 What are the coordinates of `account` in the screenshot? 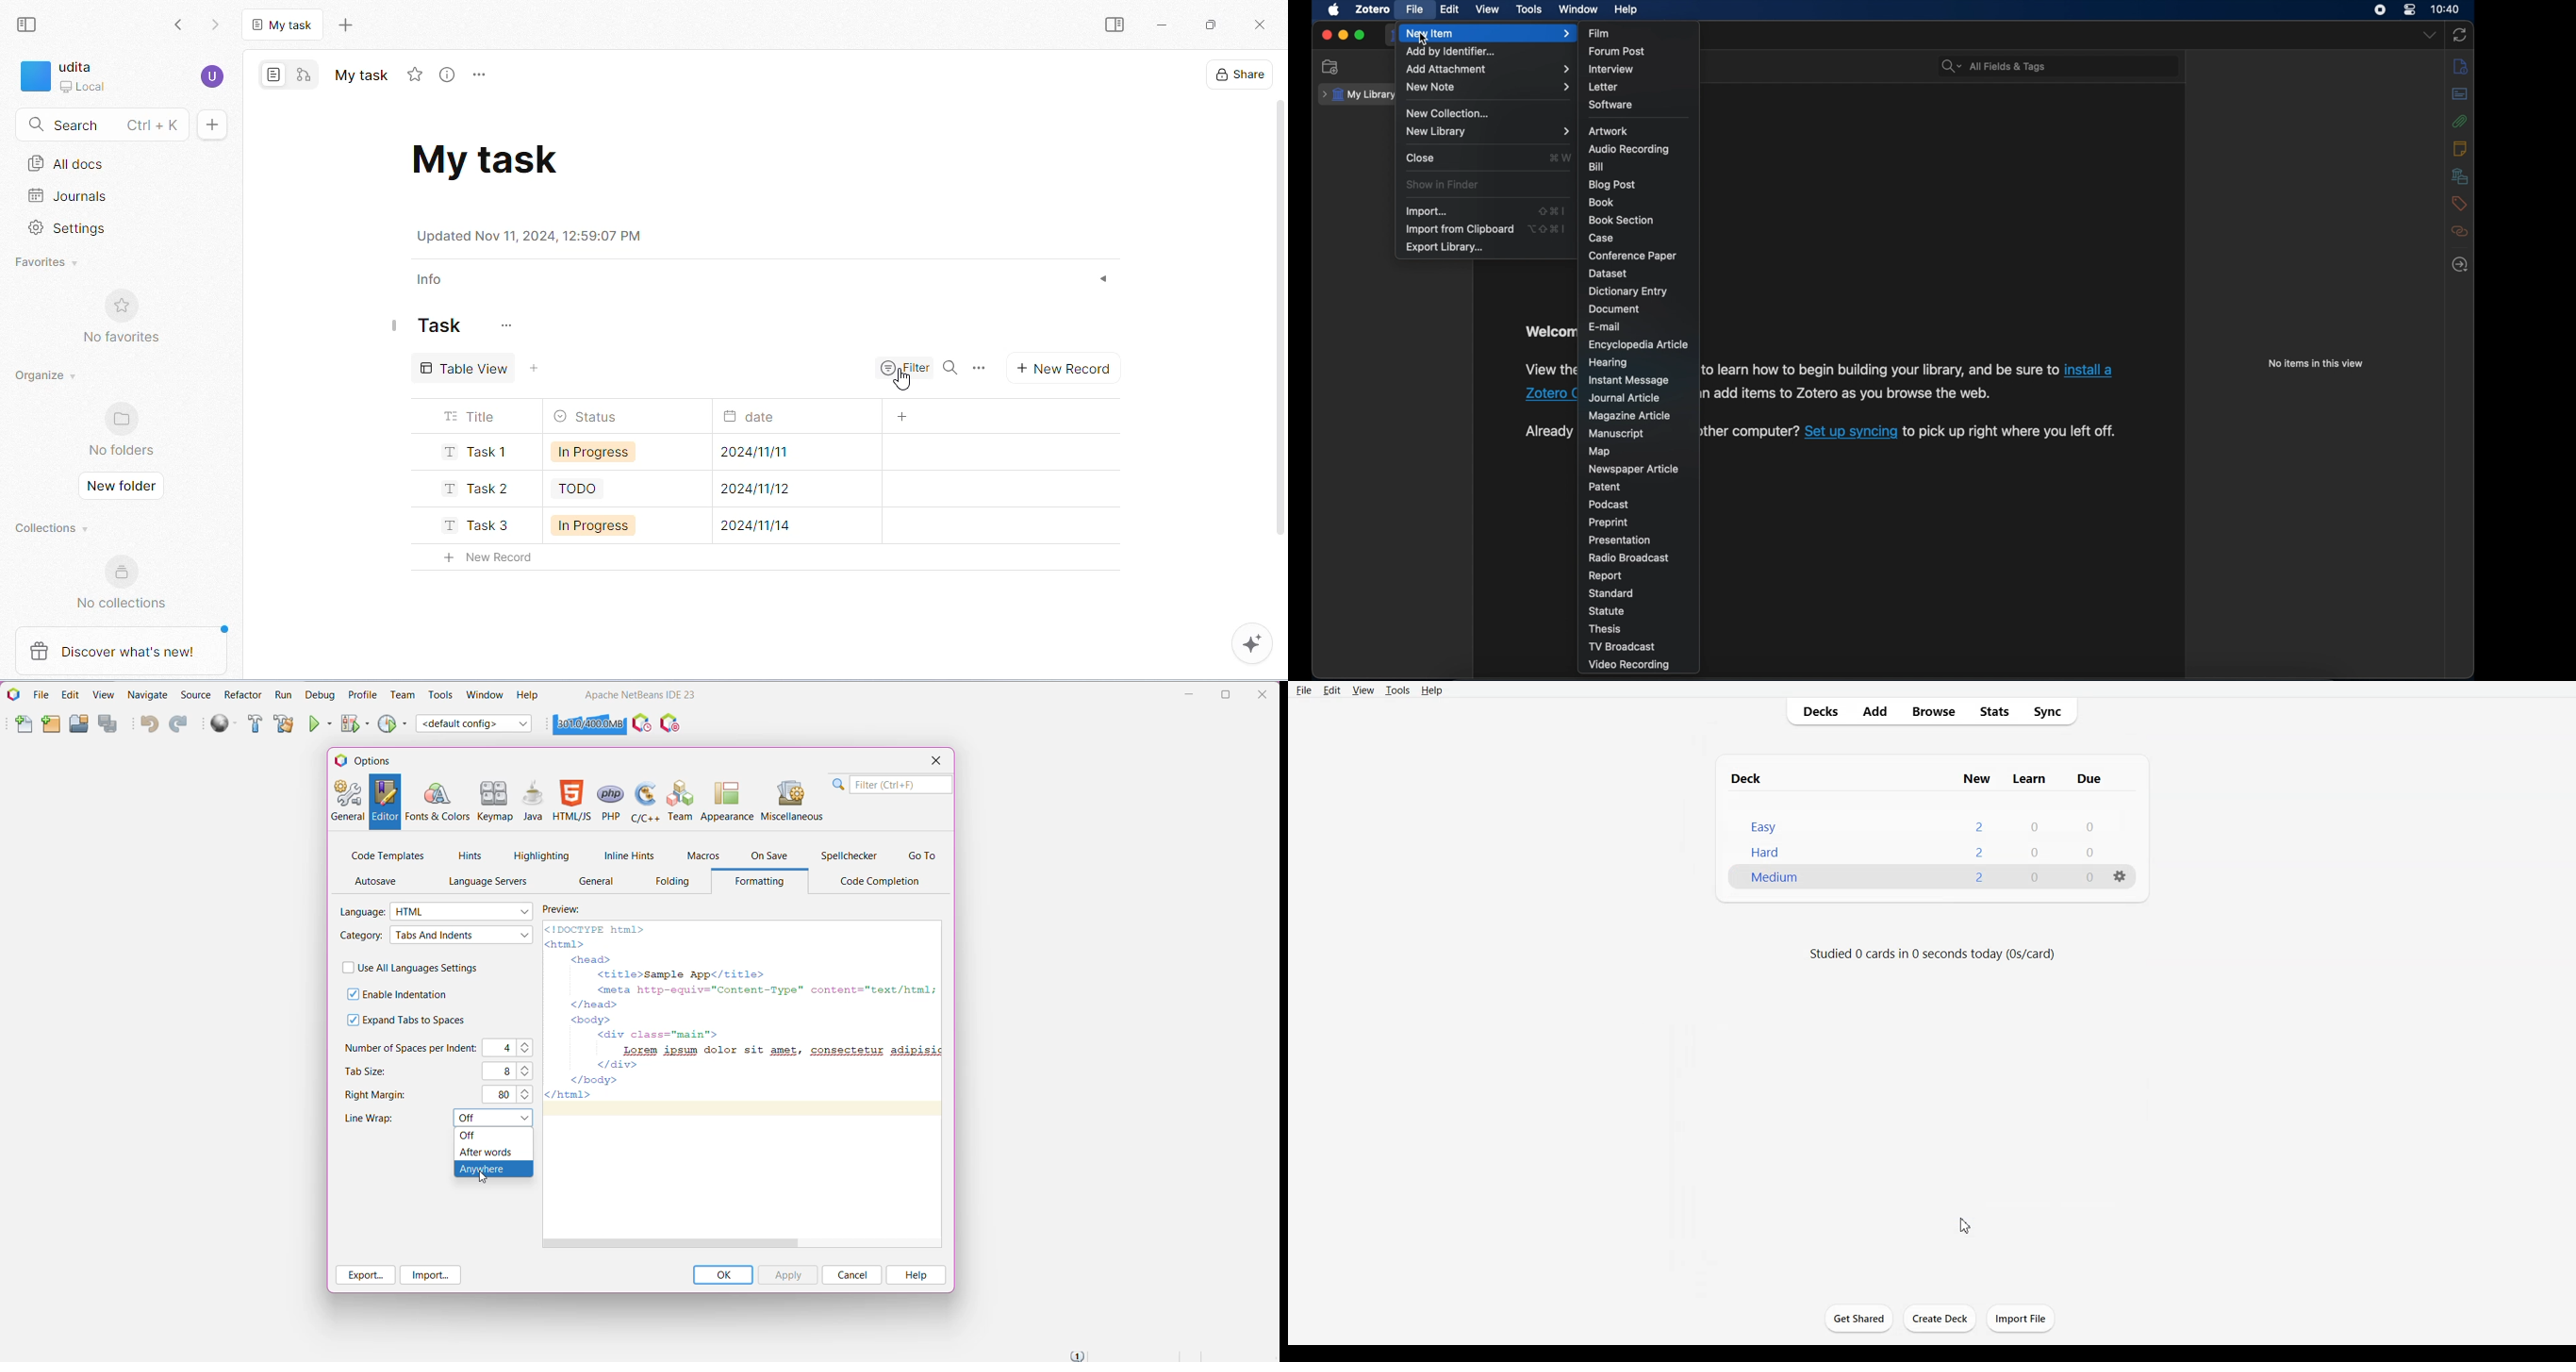 It's located at (212, 76).